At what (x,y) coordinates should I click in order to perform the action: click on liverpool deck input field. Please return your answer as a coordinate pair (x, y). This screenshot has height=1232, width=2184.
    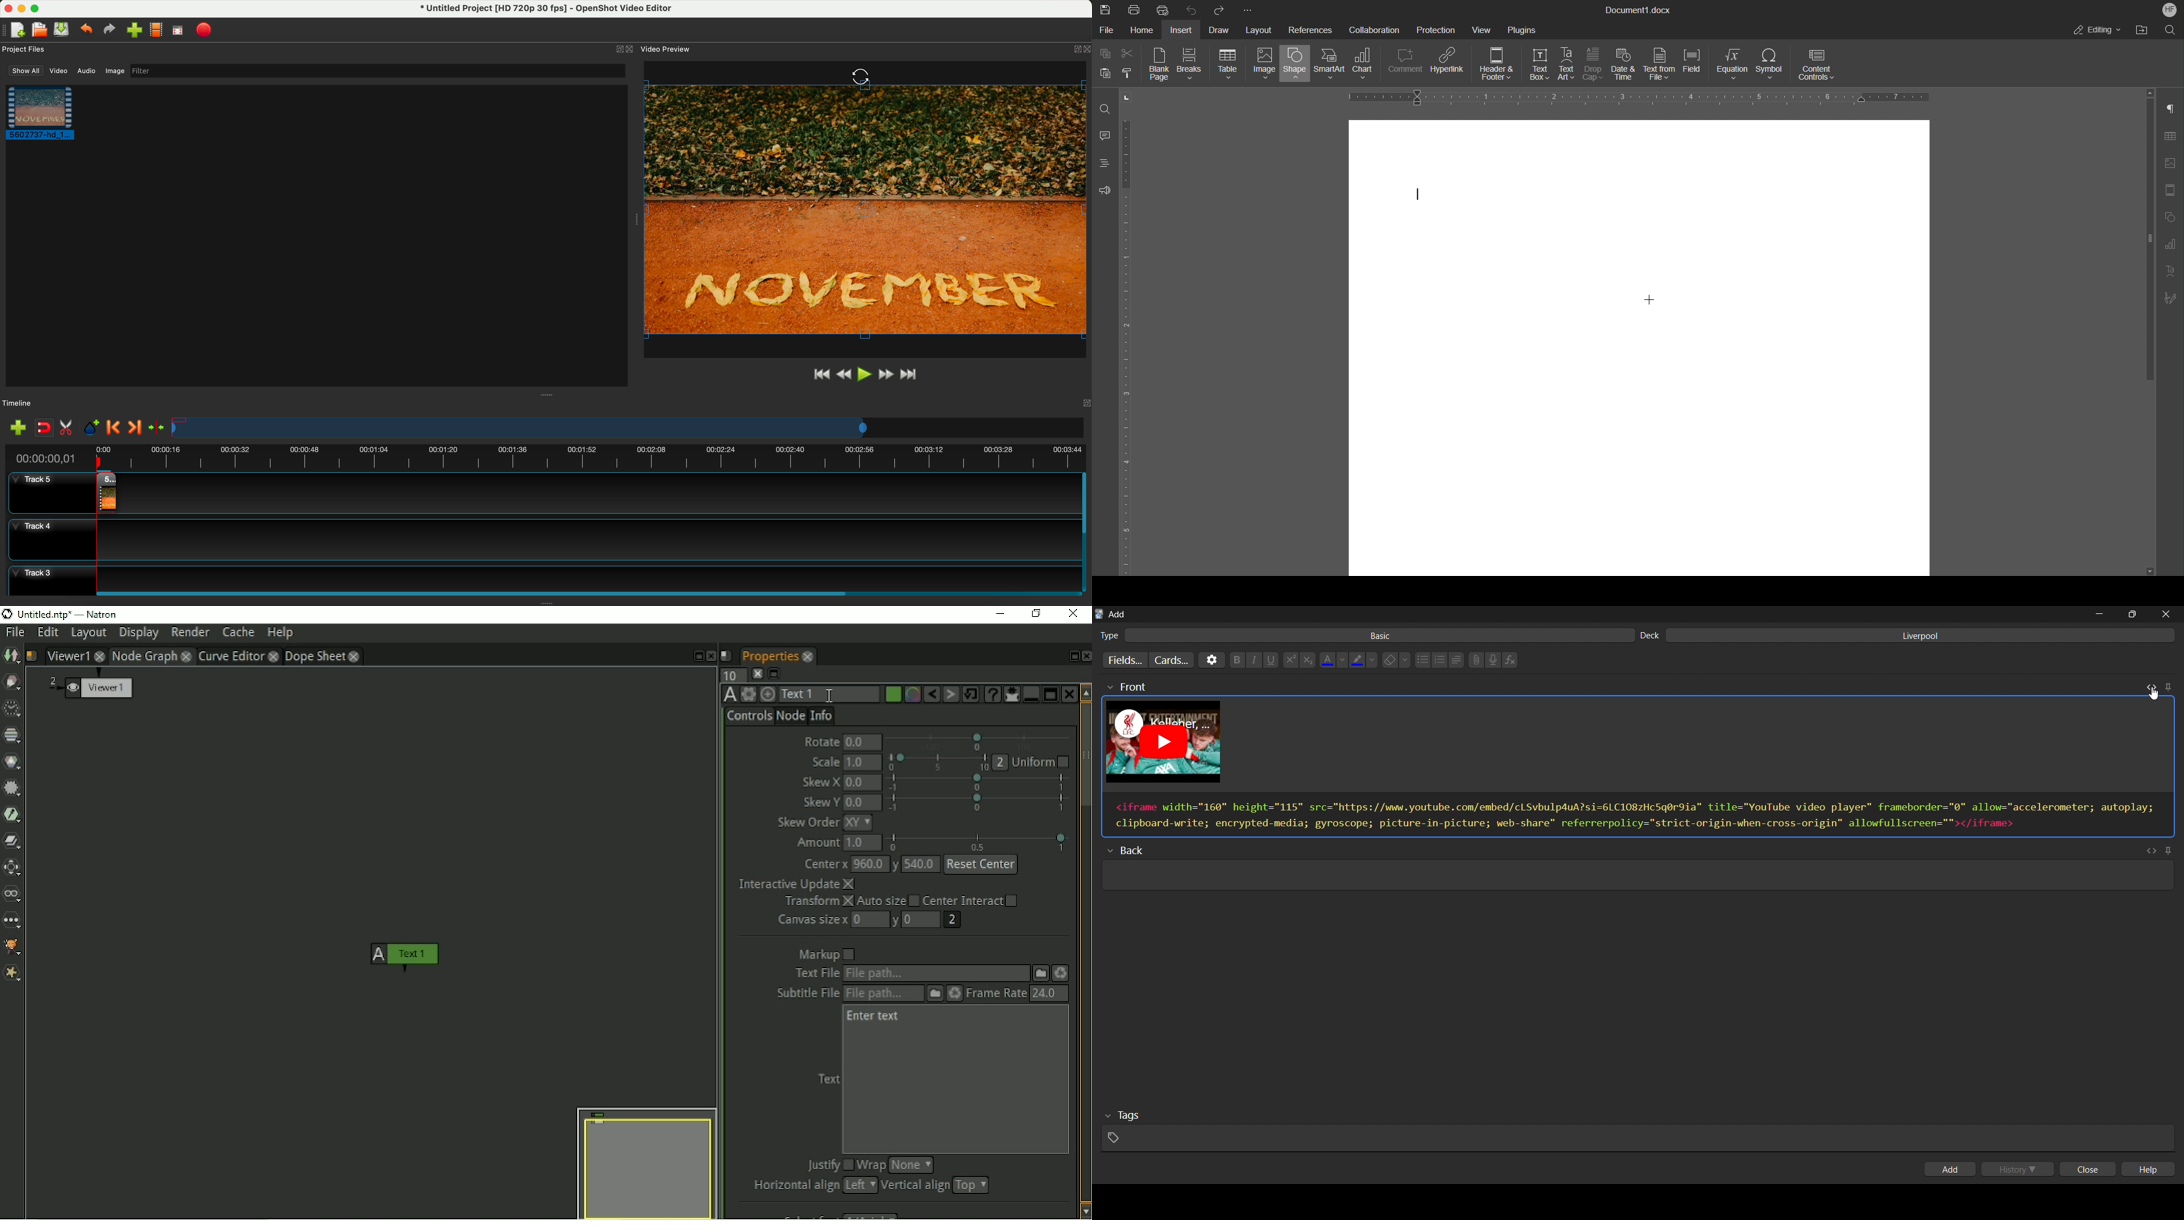
    Looking at the image, I should click on (1910, 636).